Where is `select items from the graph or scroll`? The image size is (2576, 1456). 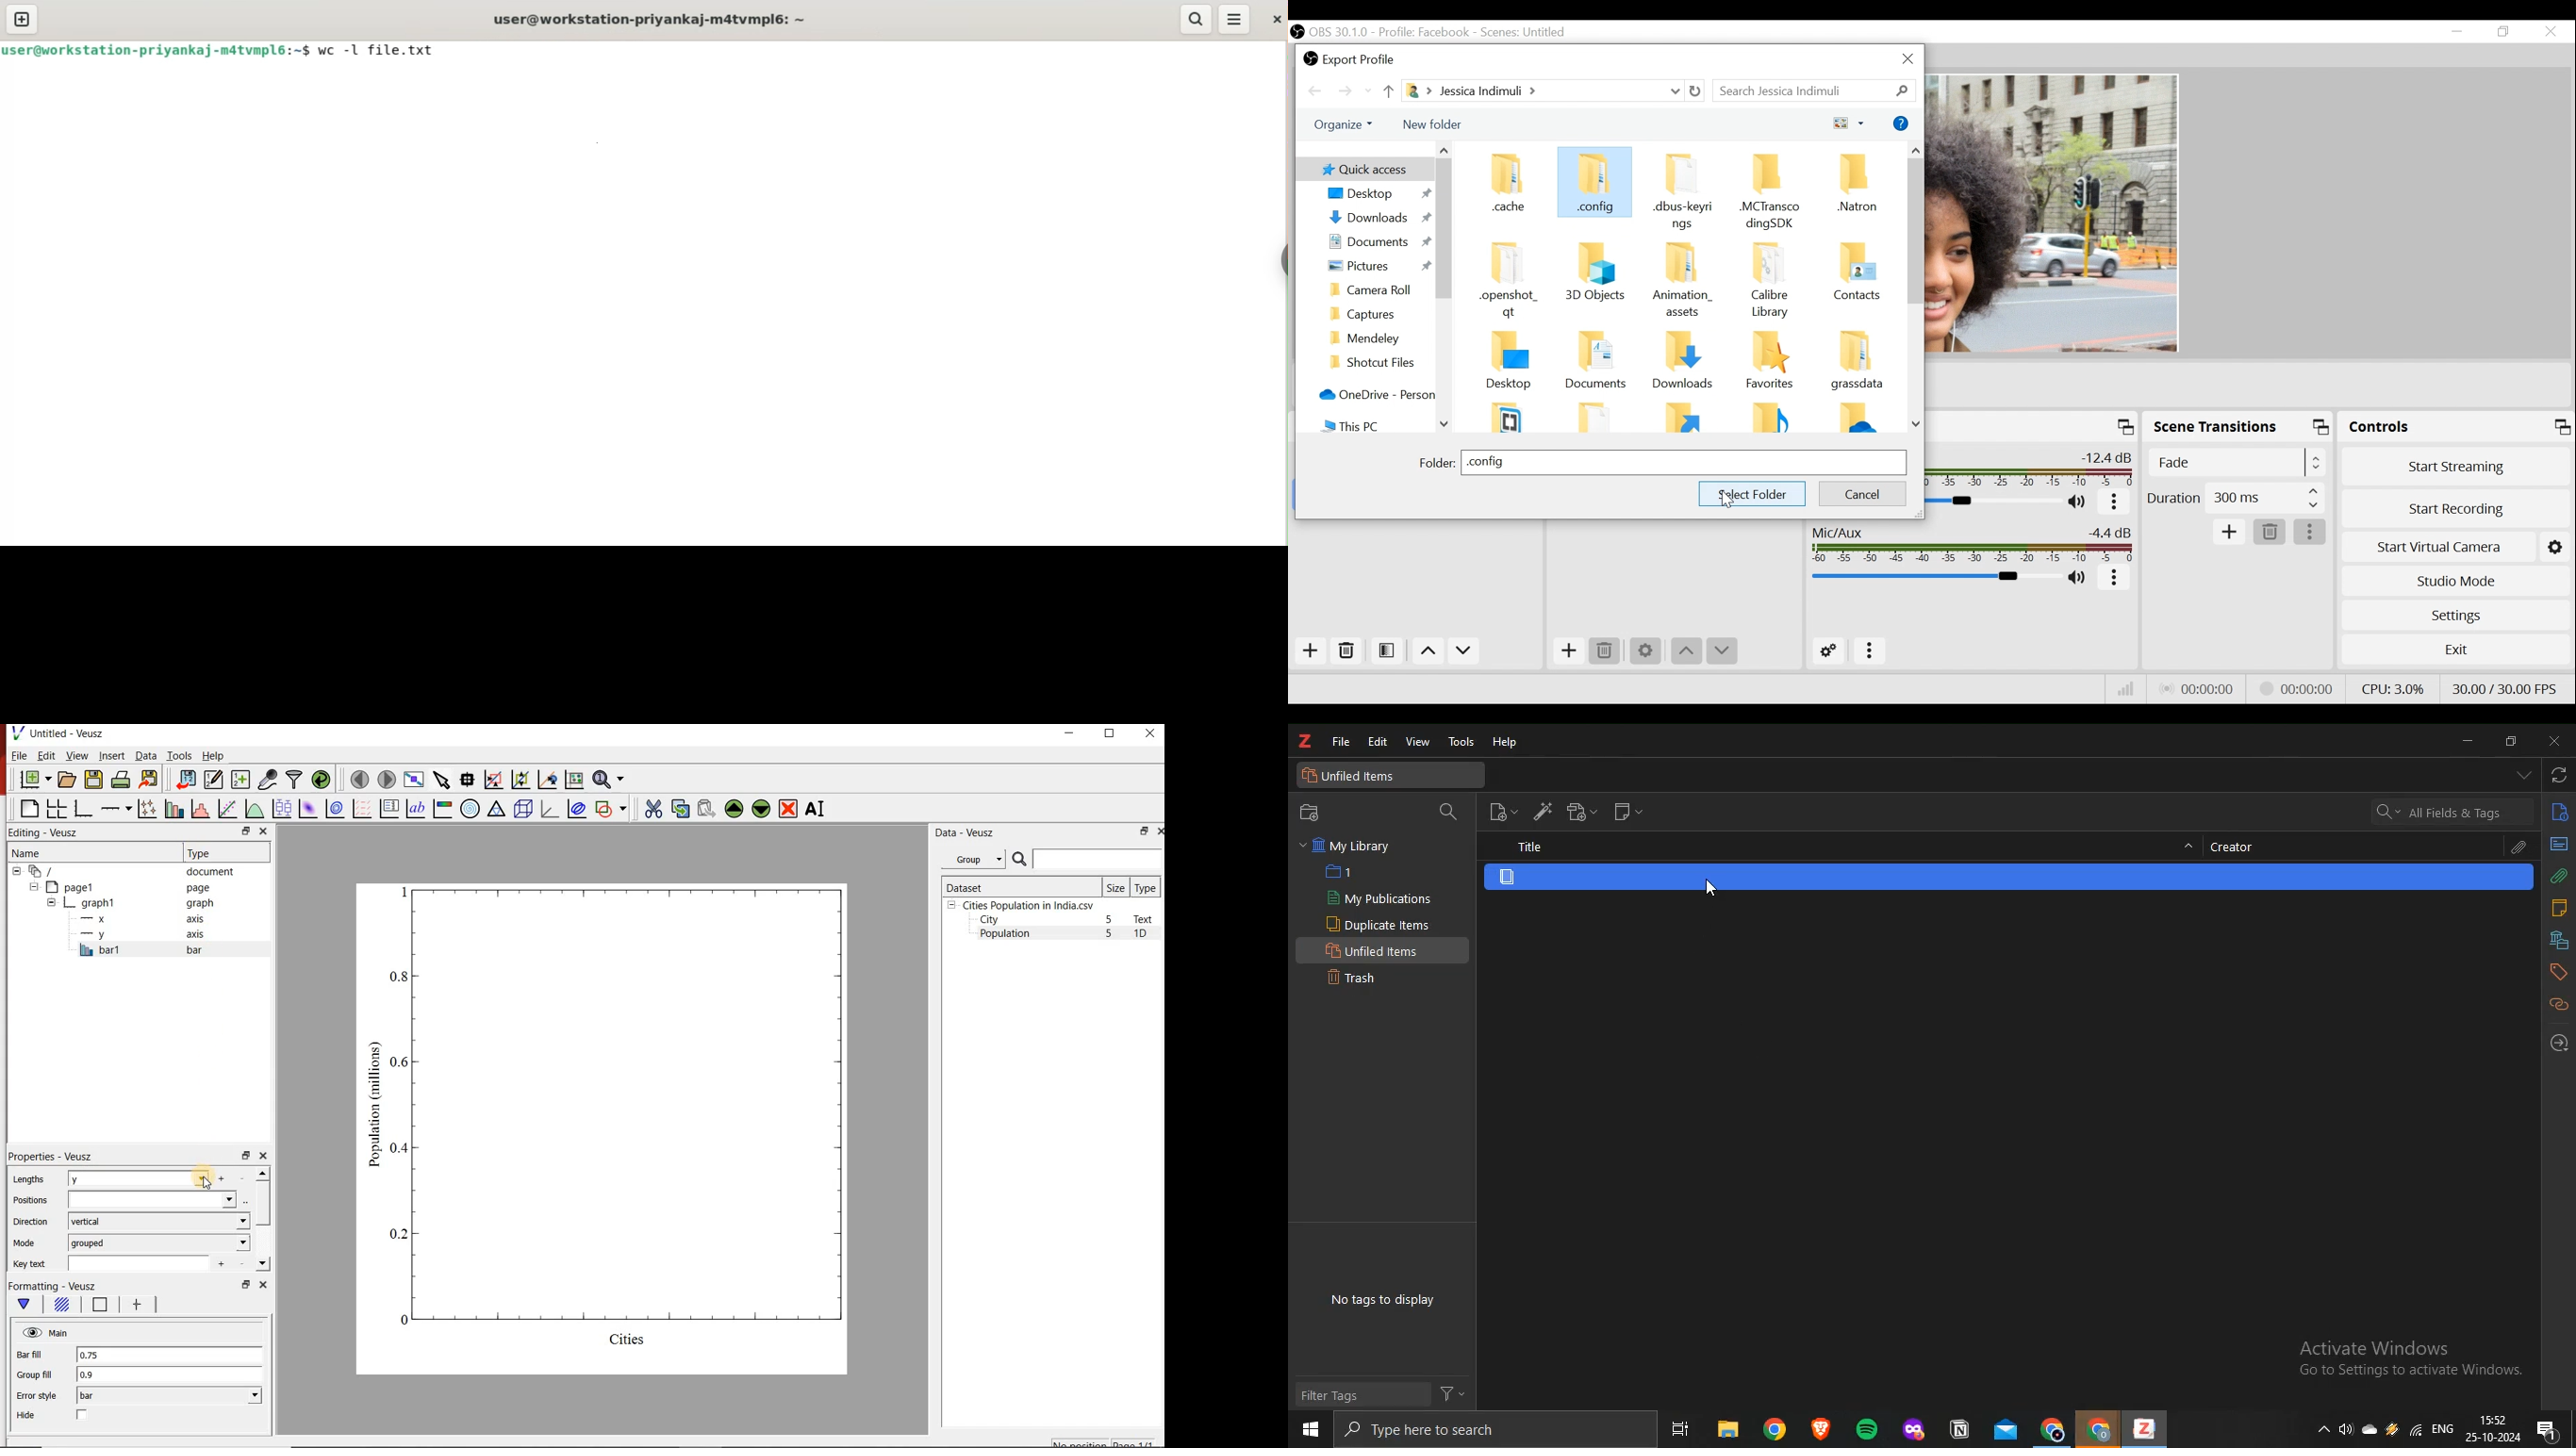 select items from the graph or scroll is located at coordinates (441, 779).